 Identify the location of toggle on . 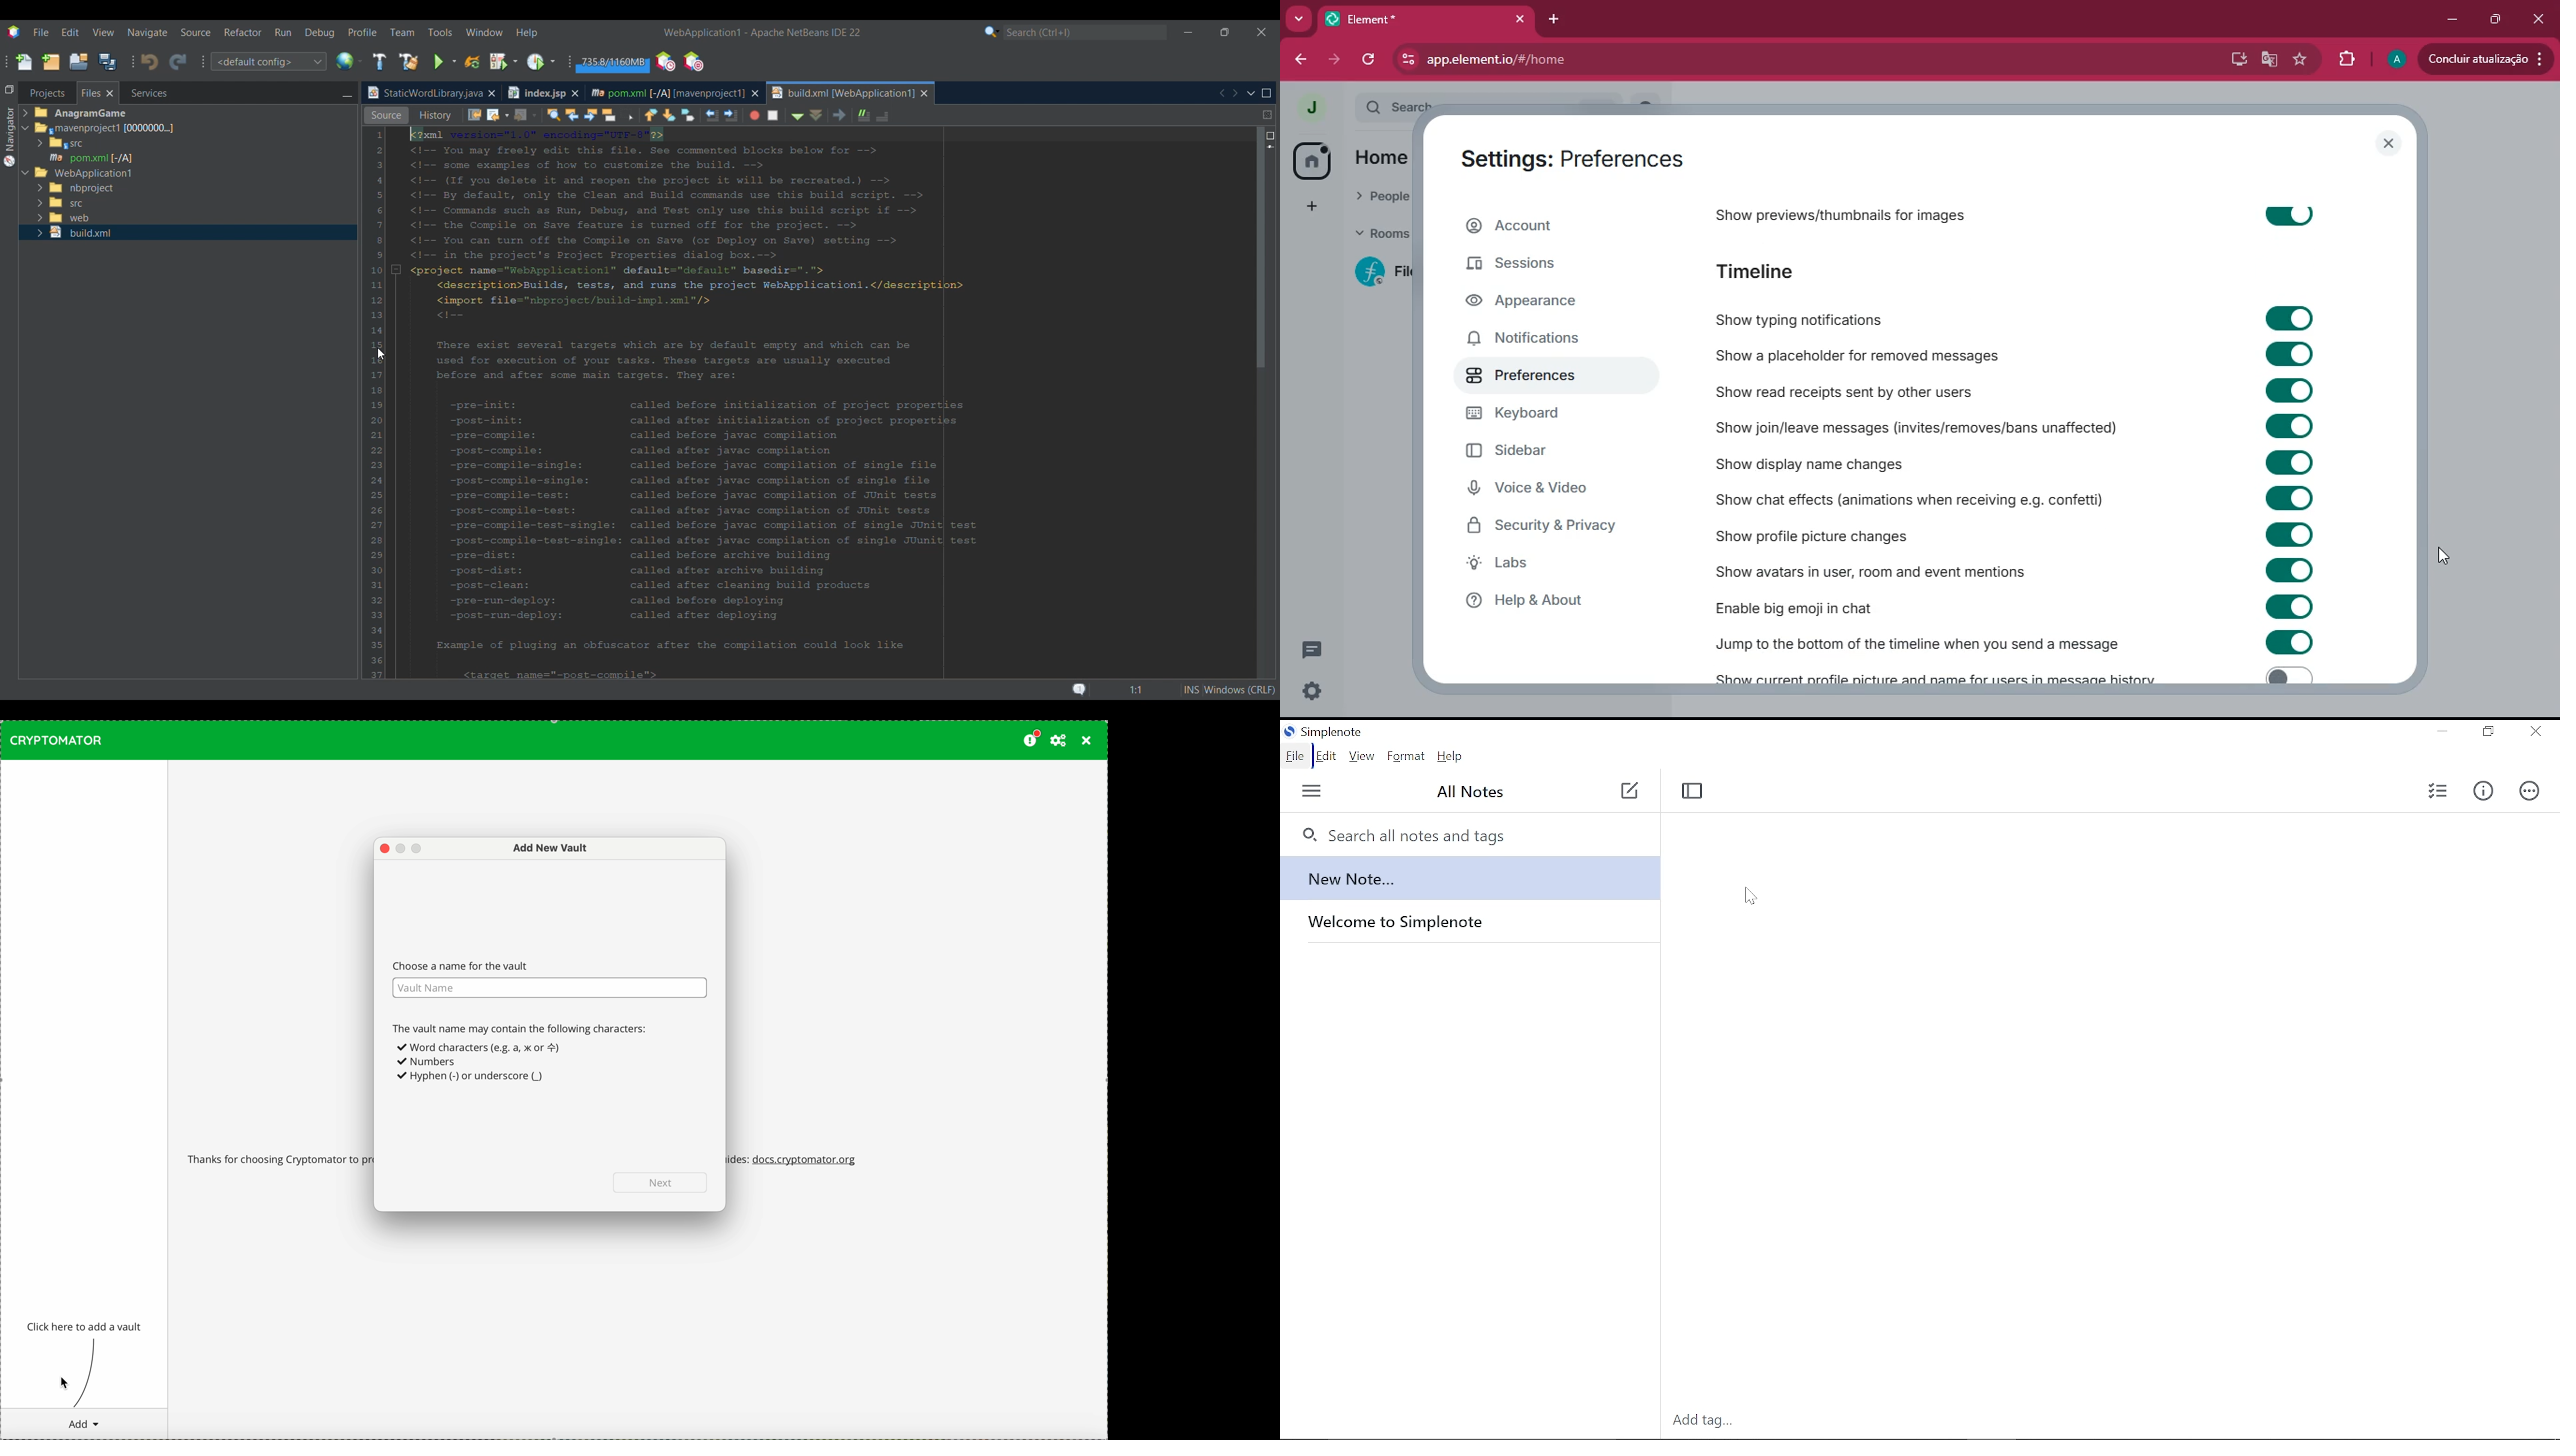
(2287, 676).